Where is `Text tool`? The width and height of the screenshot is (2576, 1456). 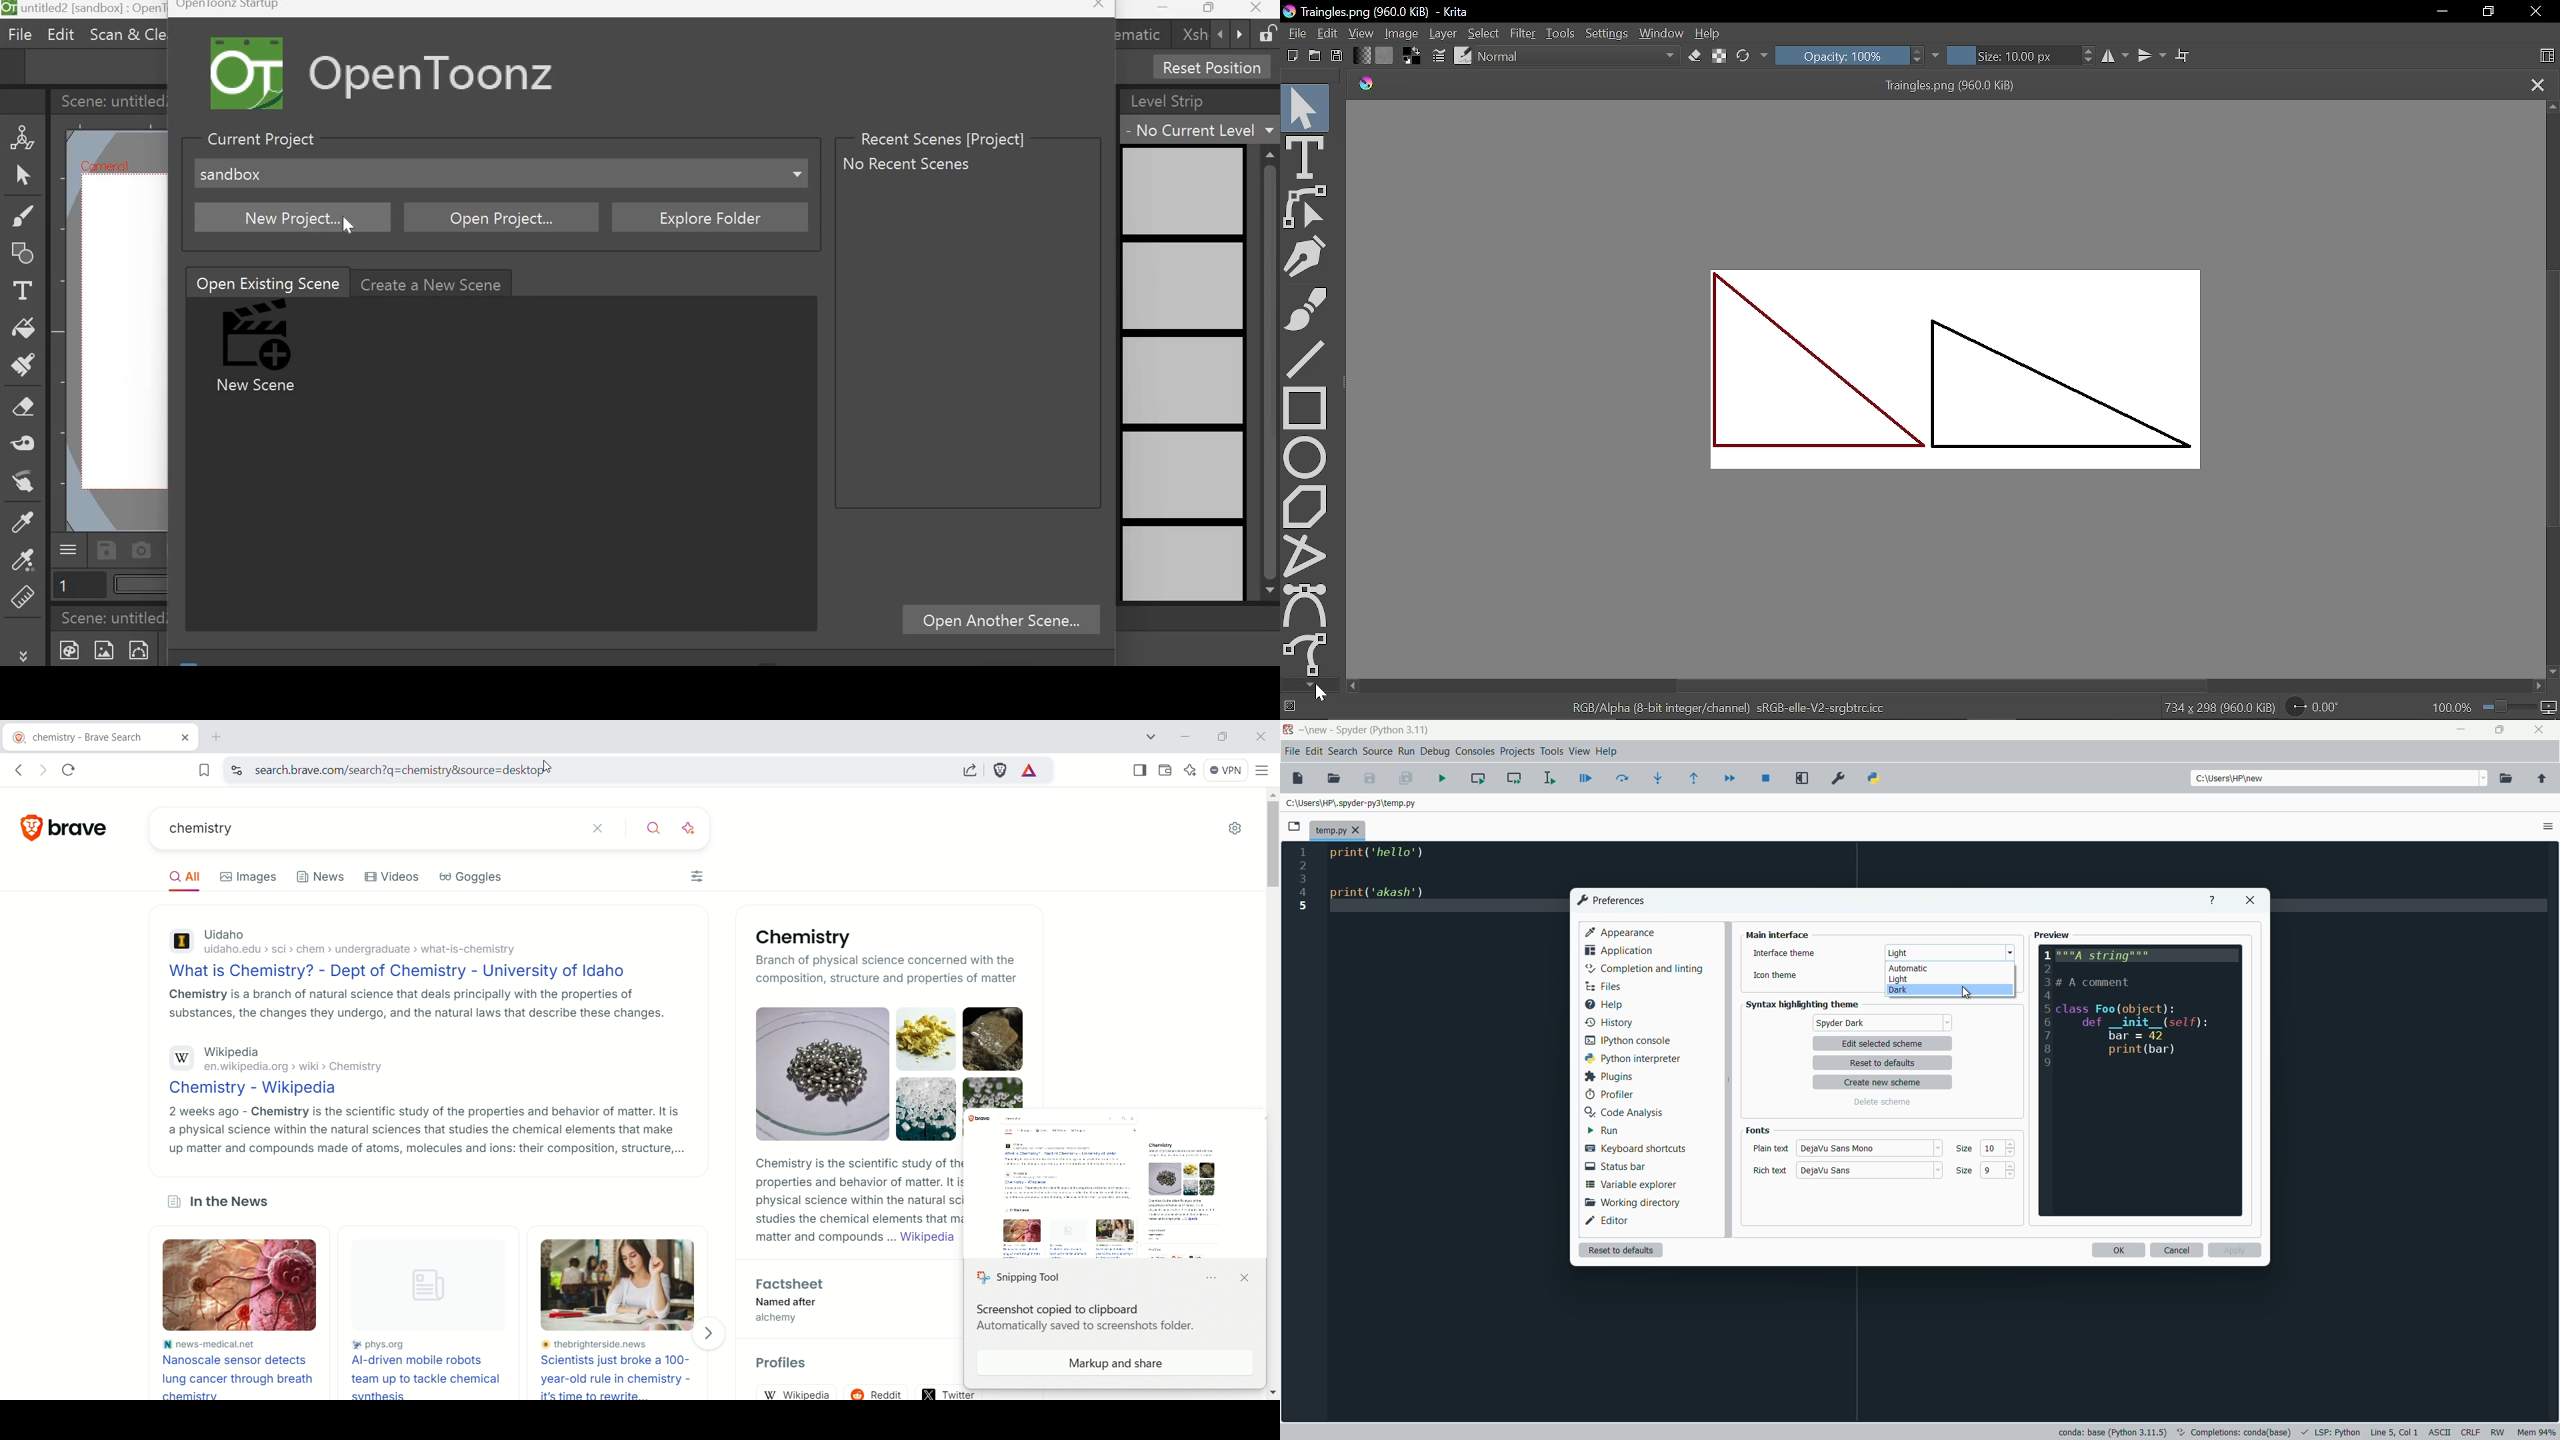
Text tool is located at coordinates (1306, 156).